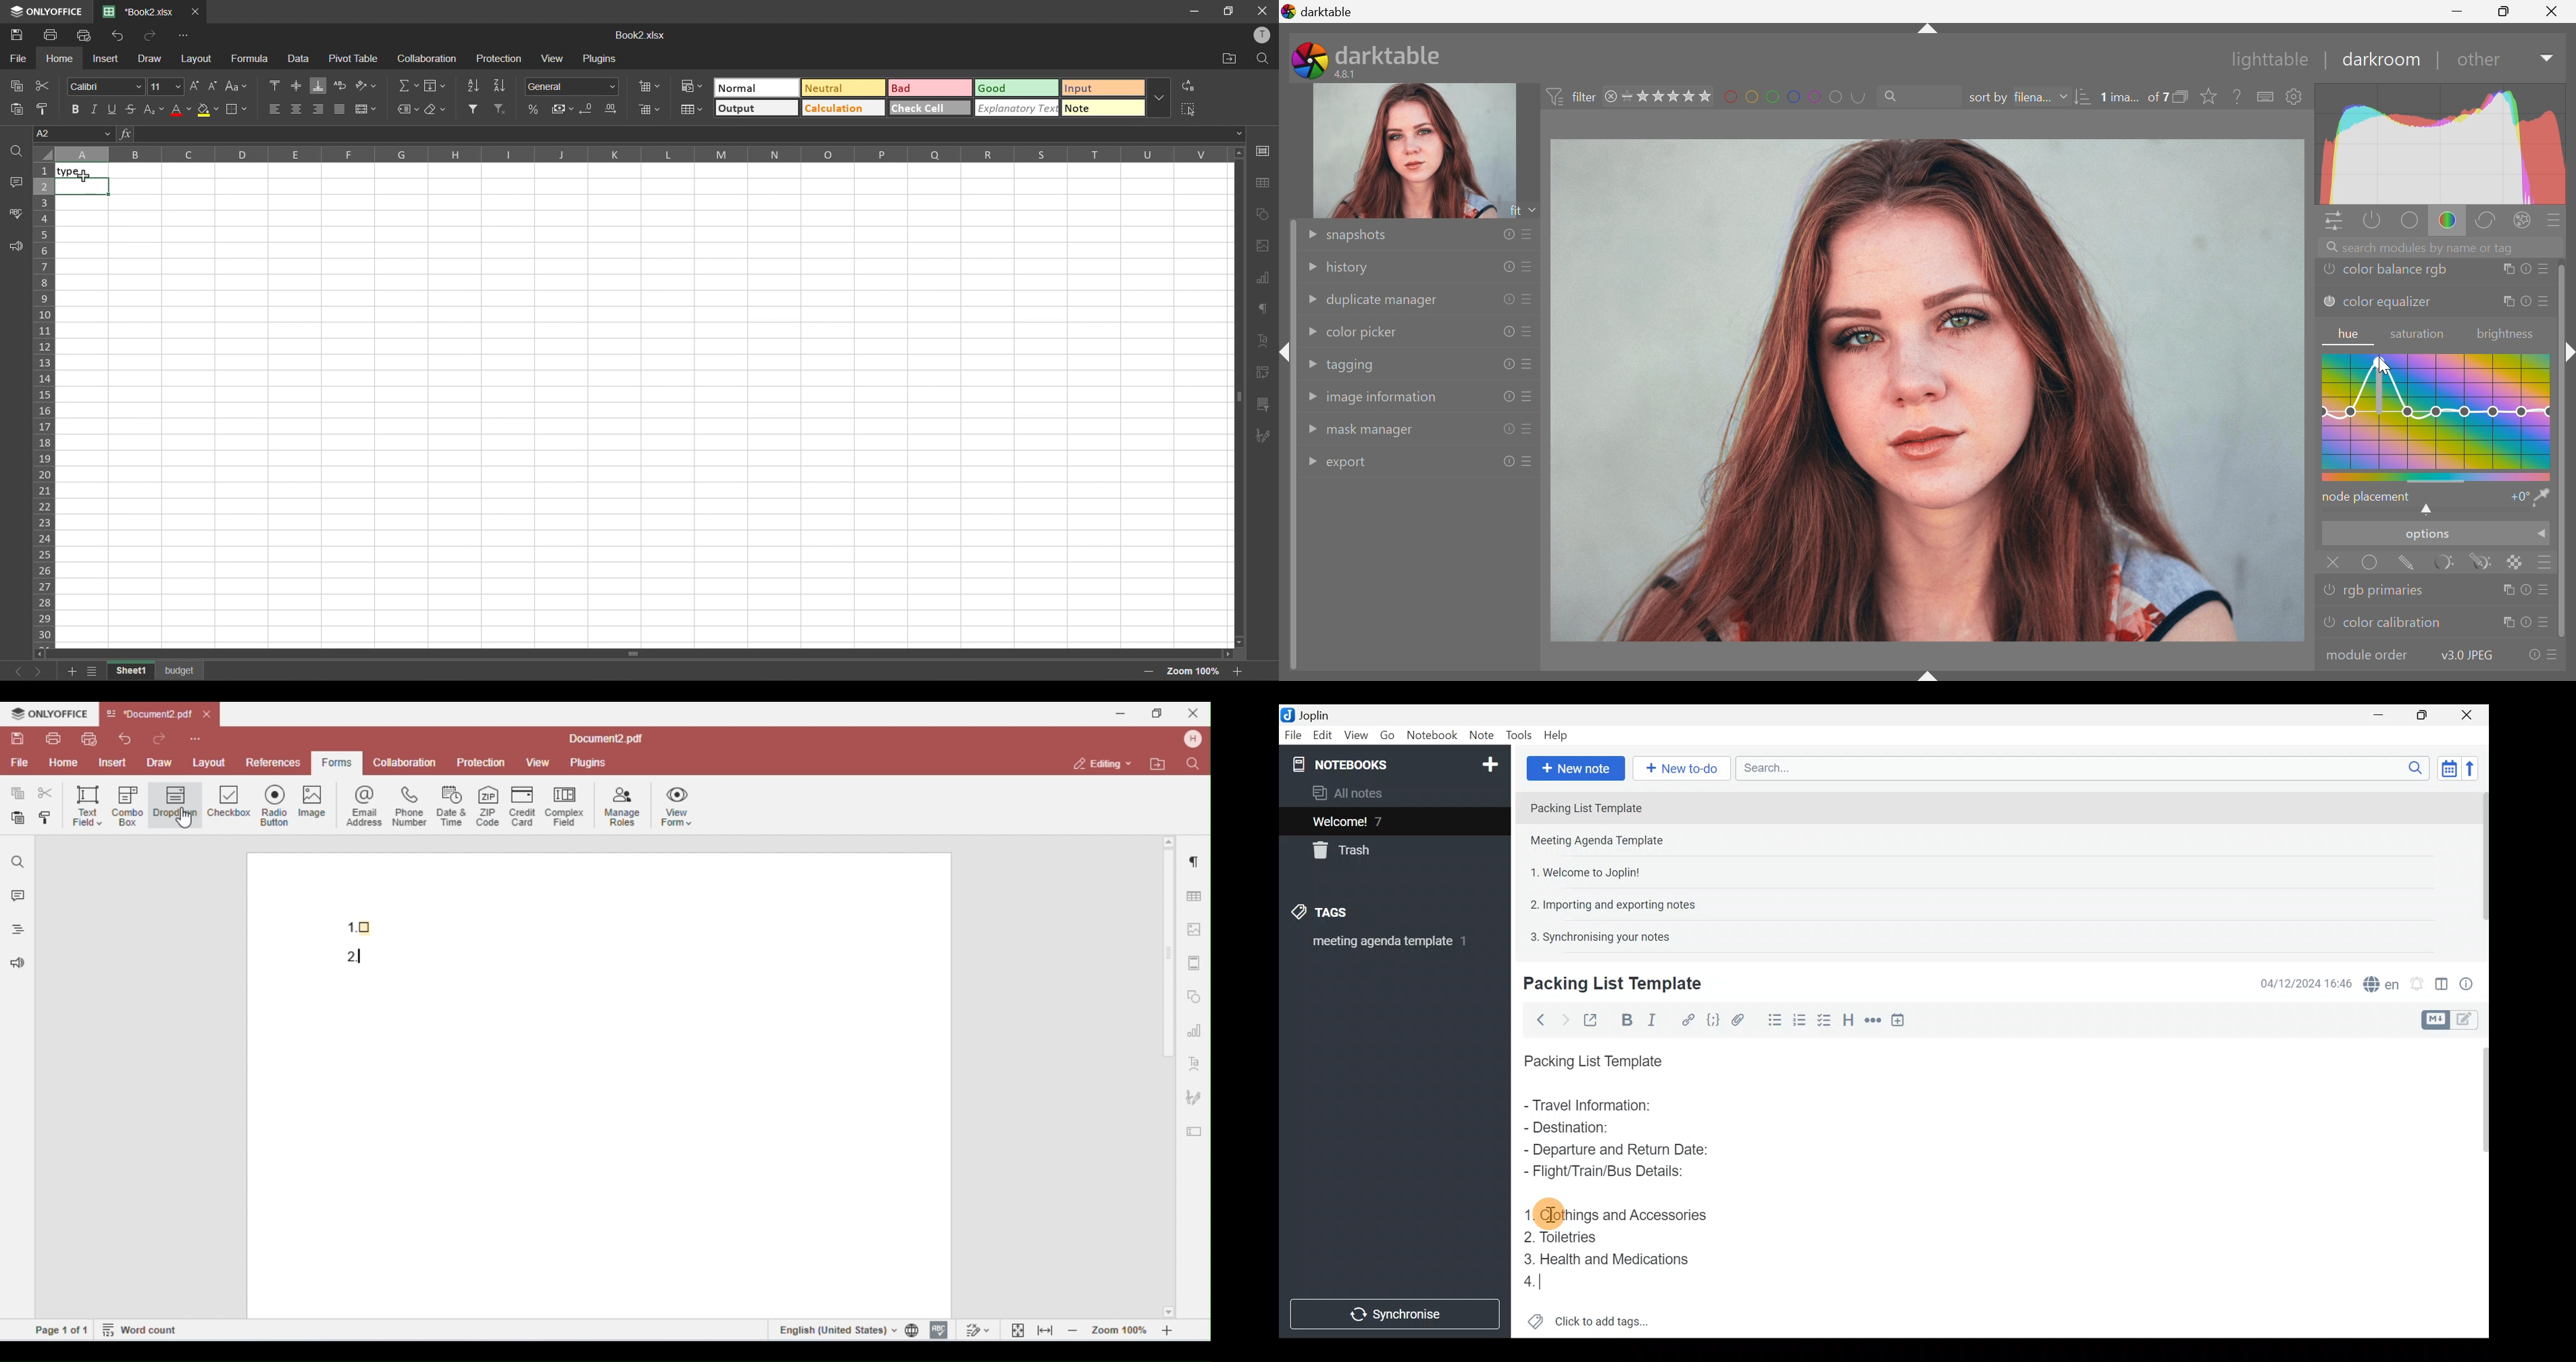  What do you see at coordinates (2553, 11) in the screenshot?
I see `` at bounding box center [2553, 11].